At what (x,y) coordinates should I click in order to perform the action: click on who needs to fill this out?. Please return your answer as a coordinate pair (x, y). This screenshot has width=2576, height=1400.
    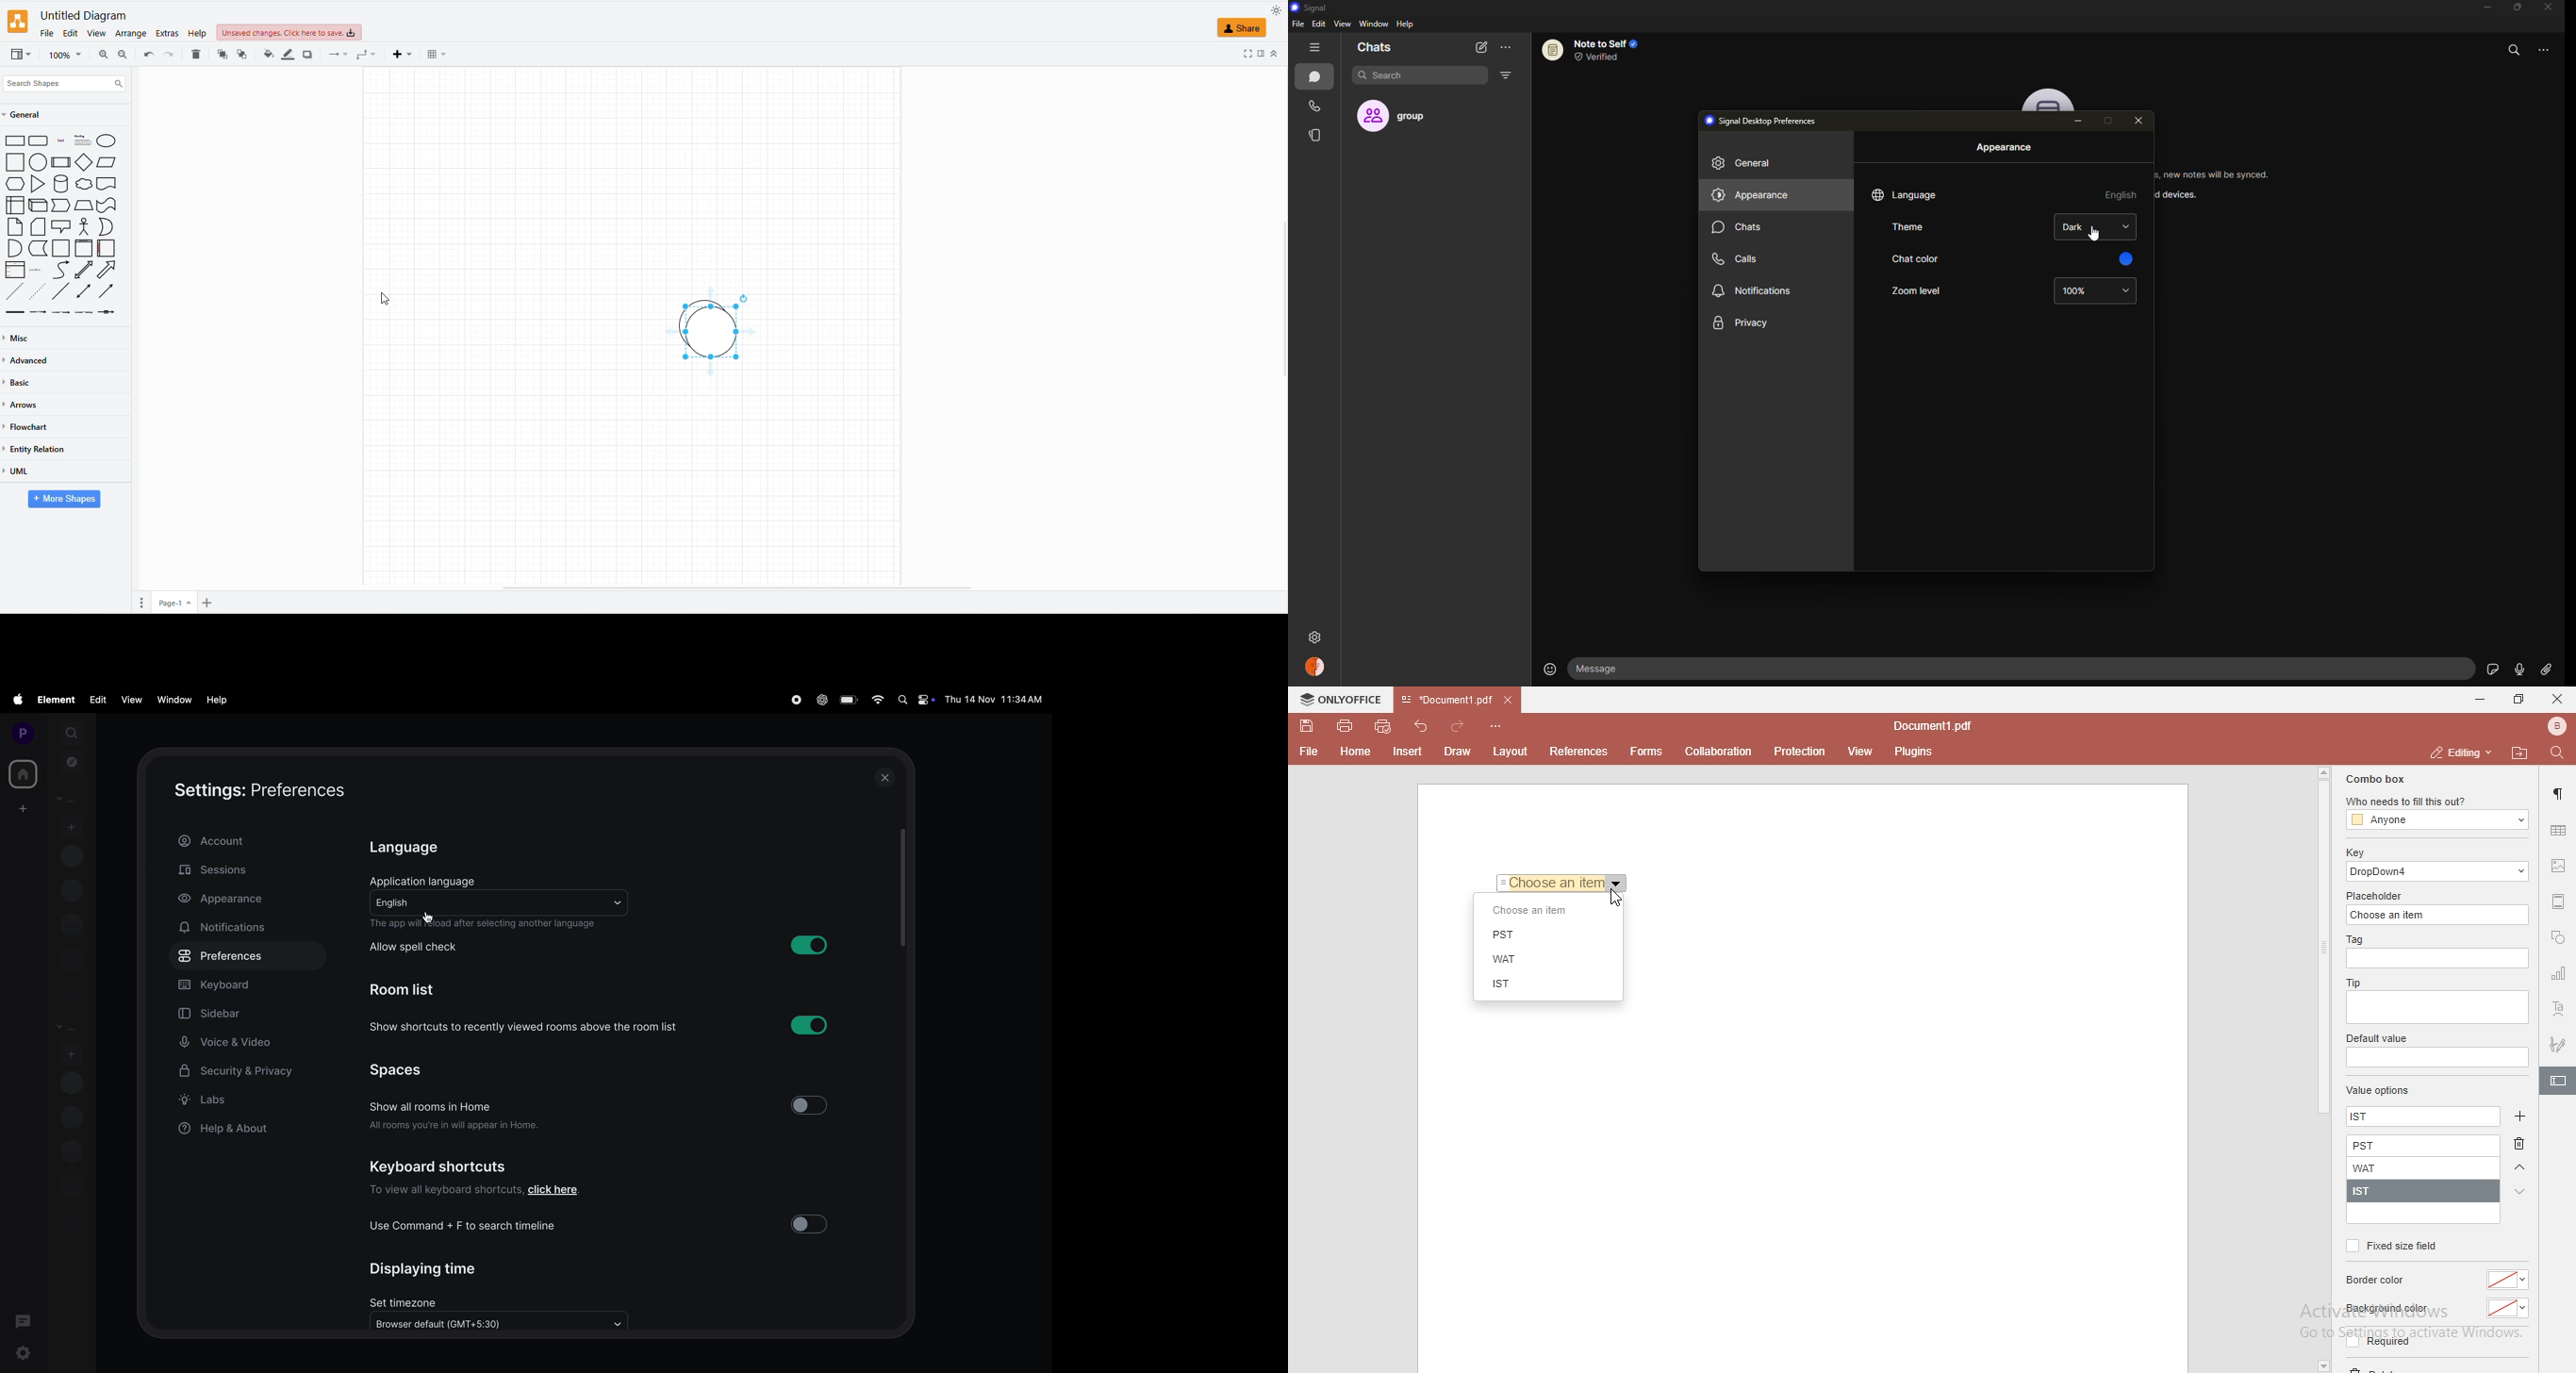
    Looking at the image, I should click on (2435, 802).